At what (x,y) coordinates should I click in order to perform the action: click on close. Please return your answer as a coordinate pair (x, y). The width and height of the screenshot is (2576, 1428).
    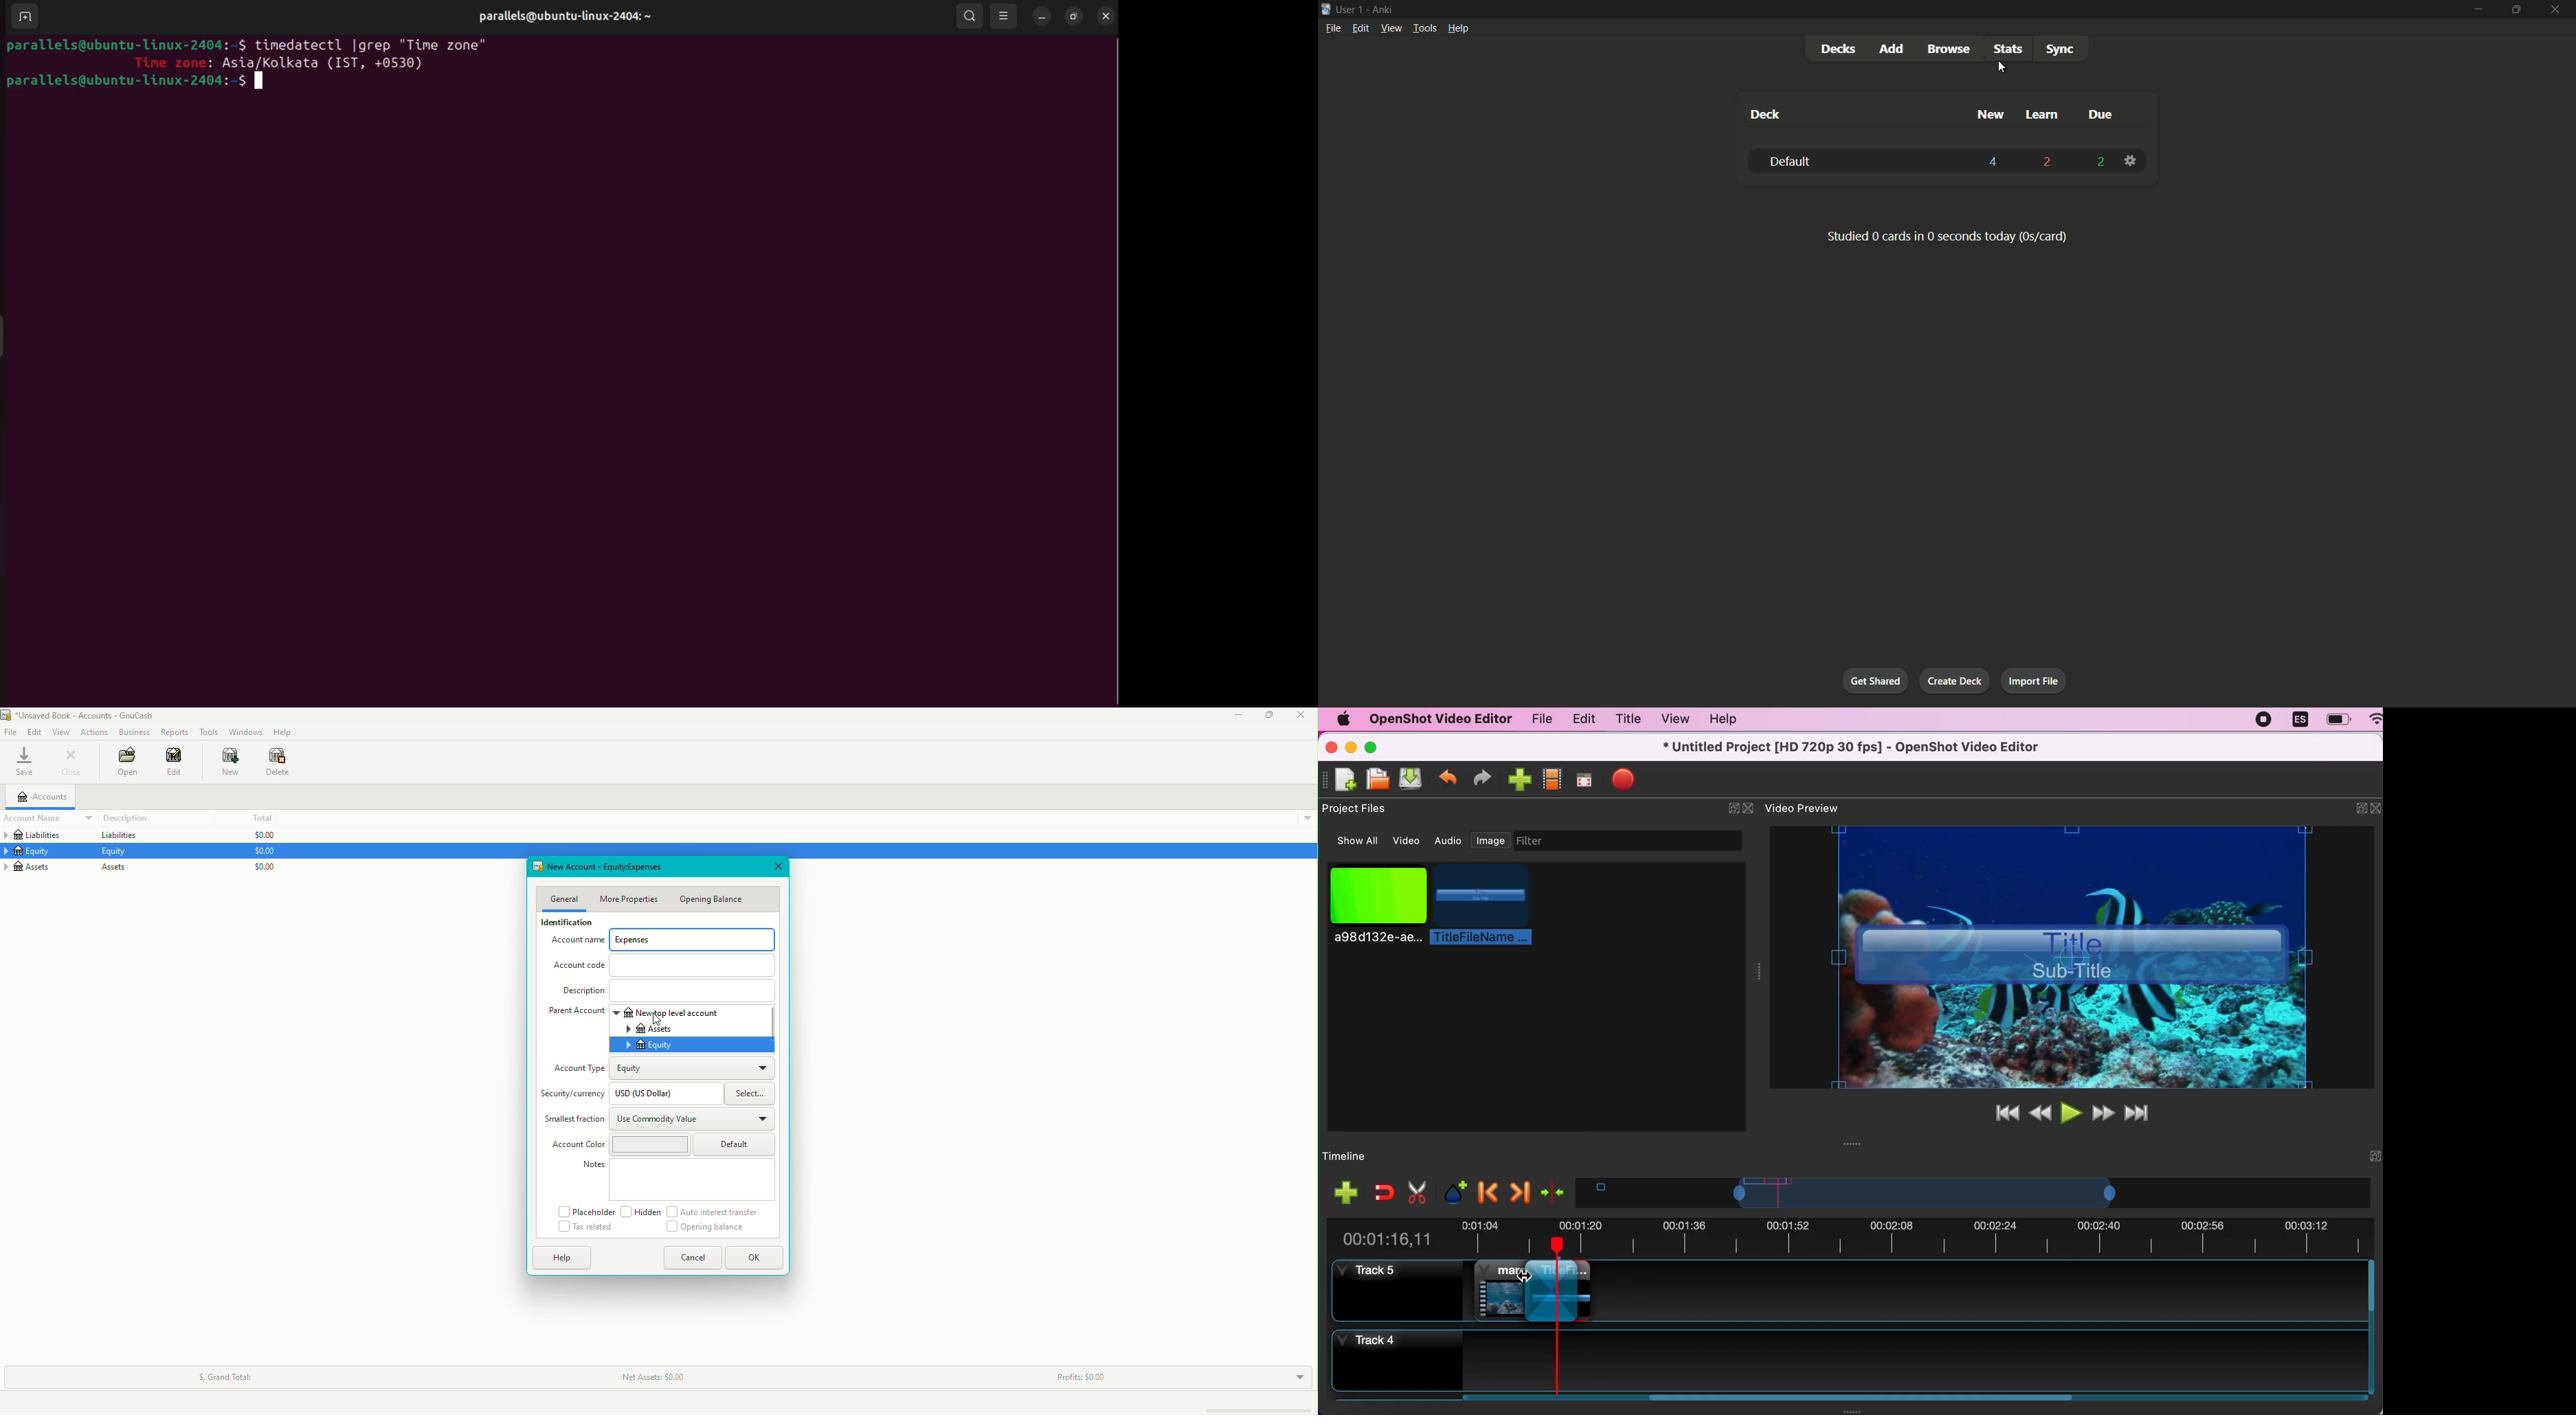
    Looking at the image, I should click on (1749, 809).